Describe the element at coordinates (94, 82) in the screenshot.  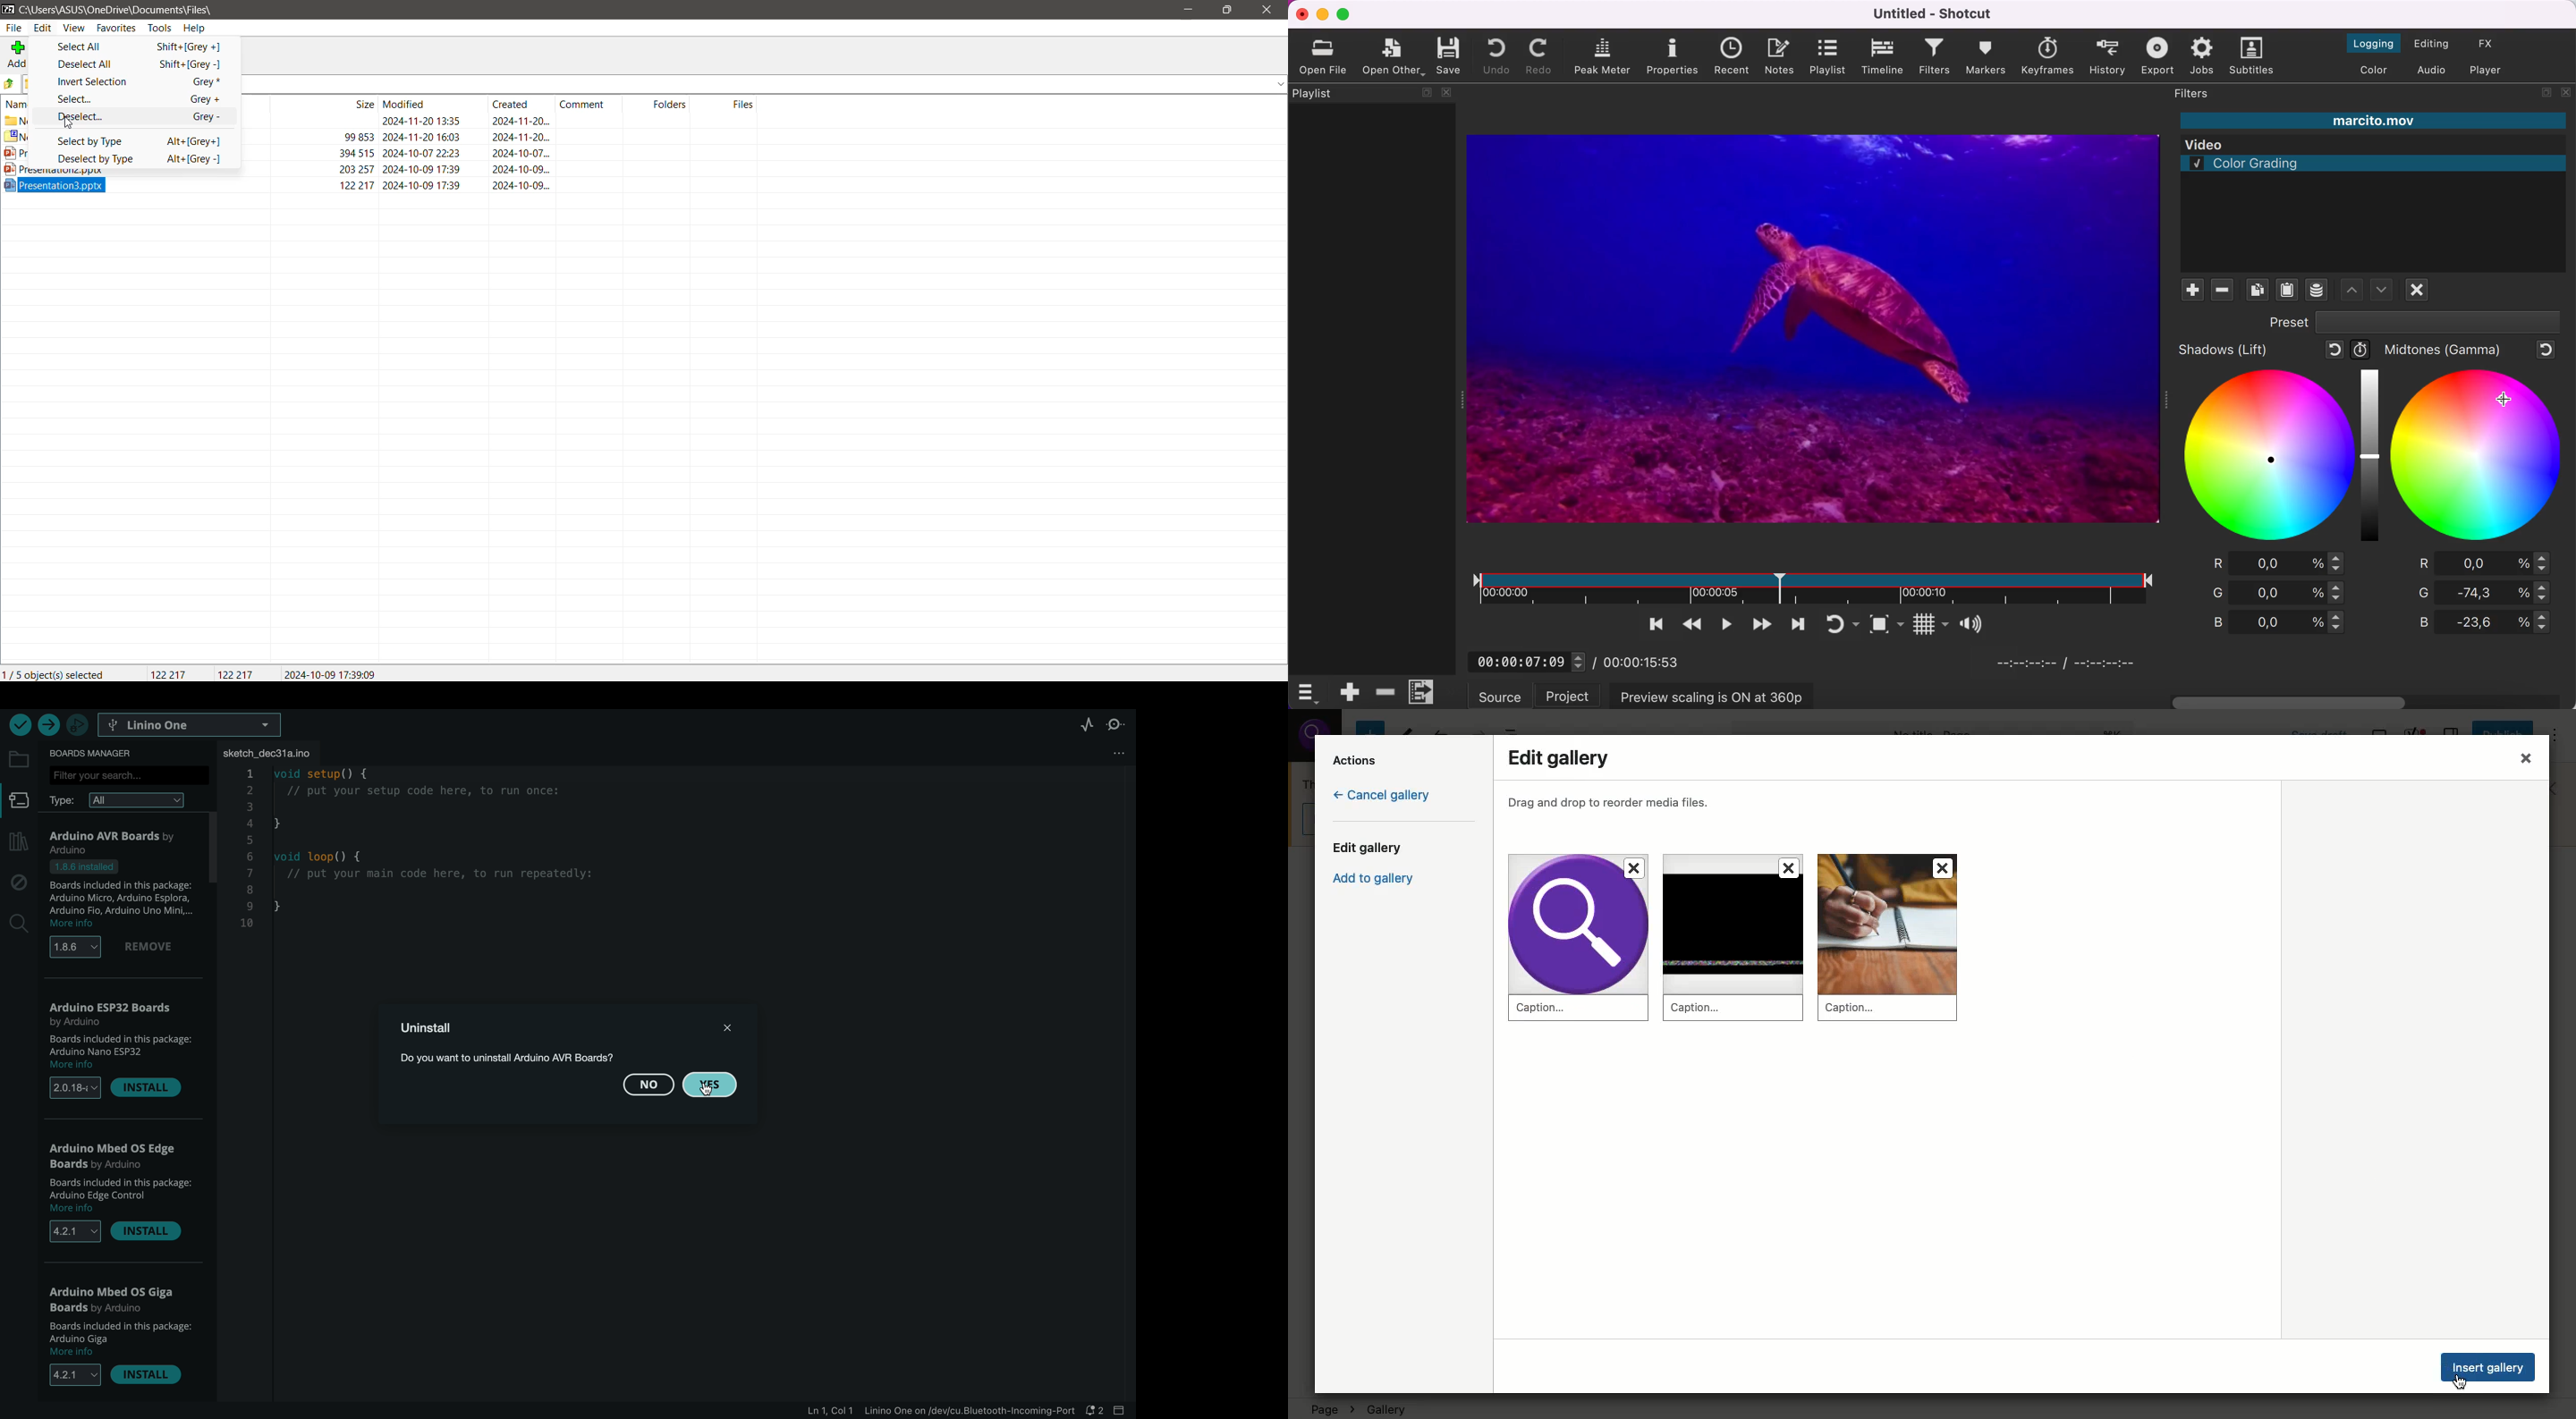
I see `Invert Selection` at that location.